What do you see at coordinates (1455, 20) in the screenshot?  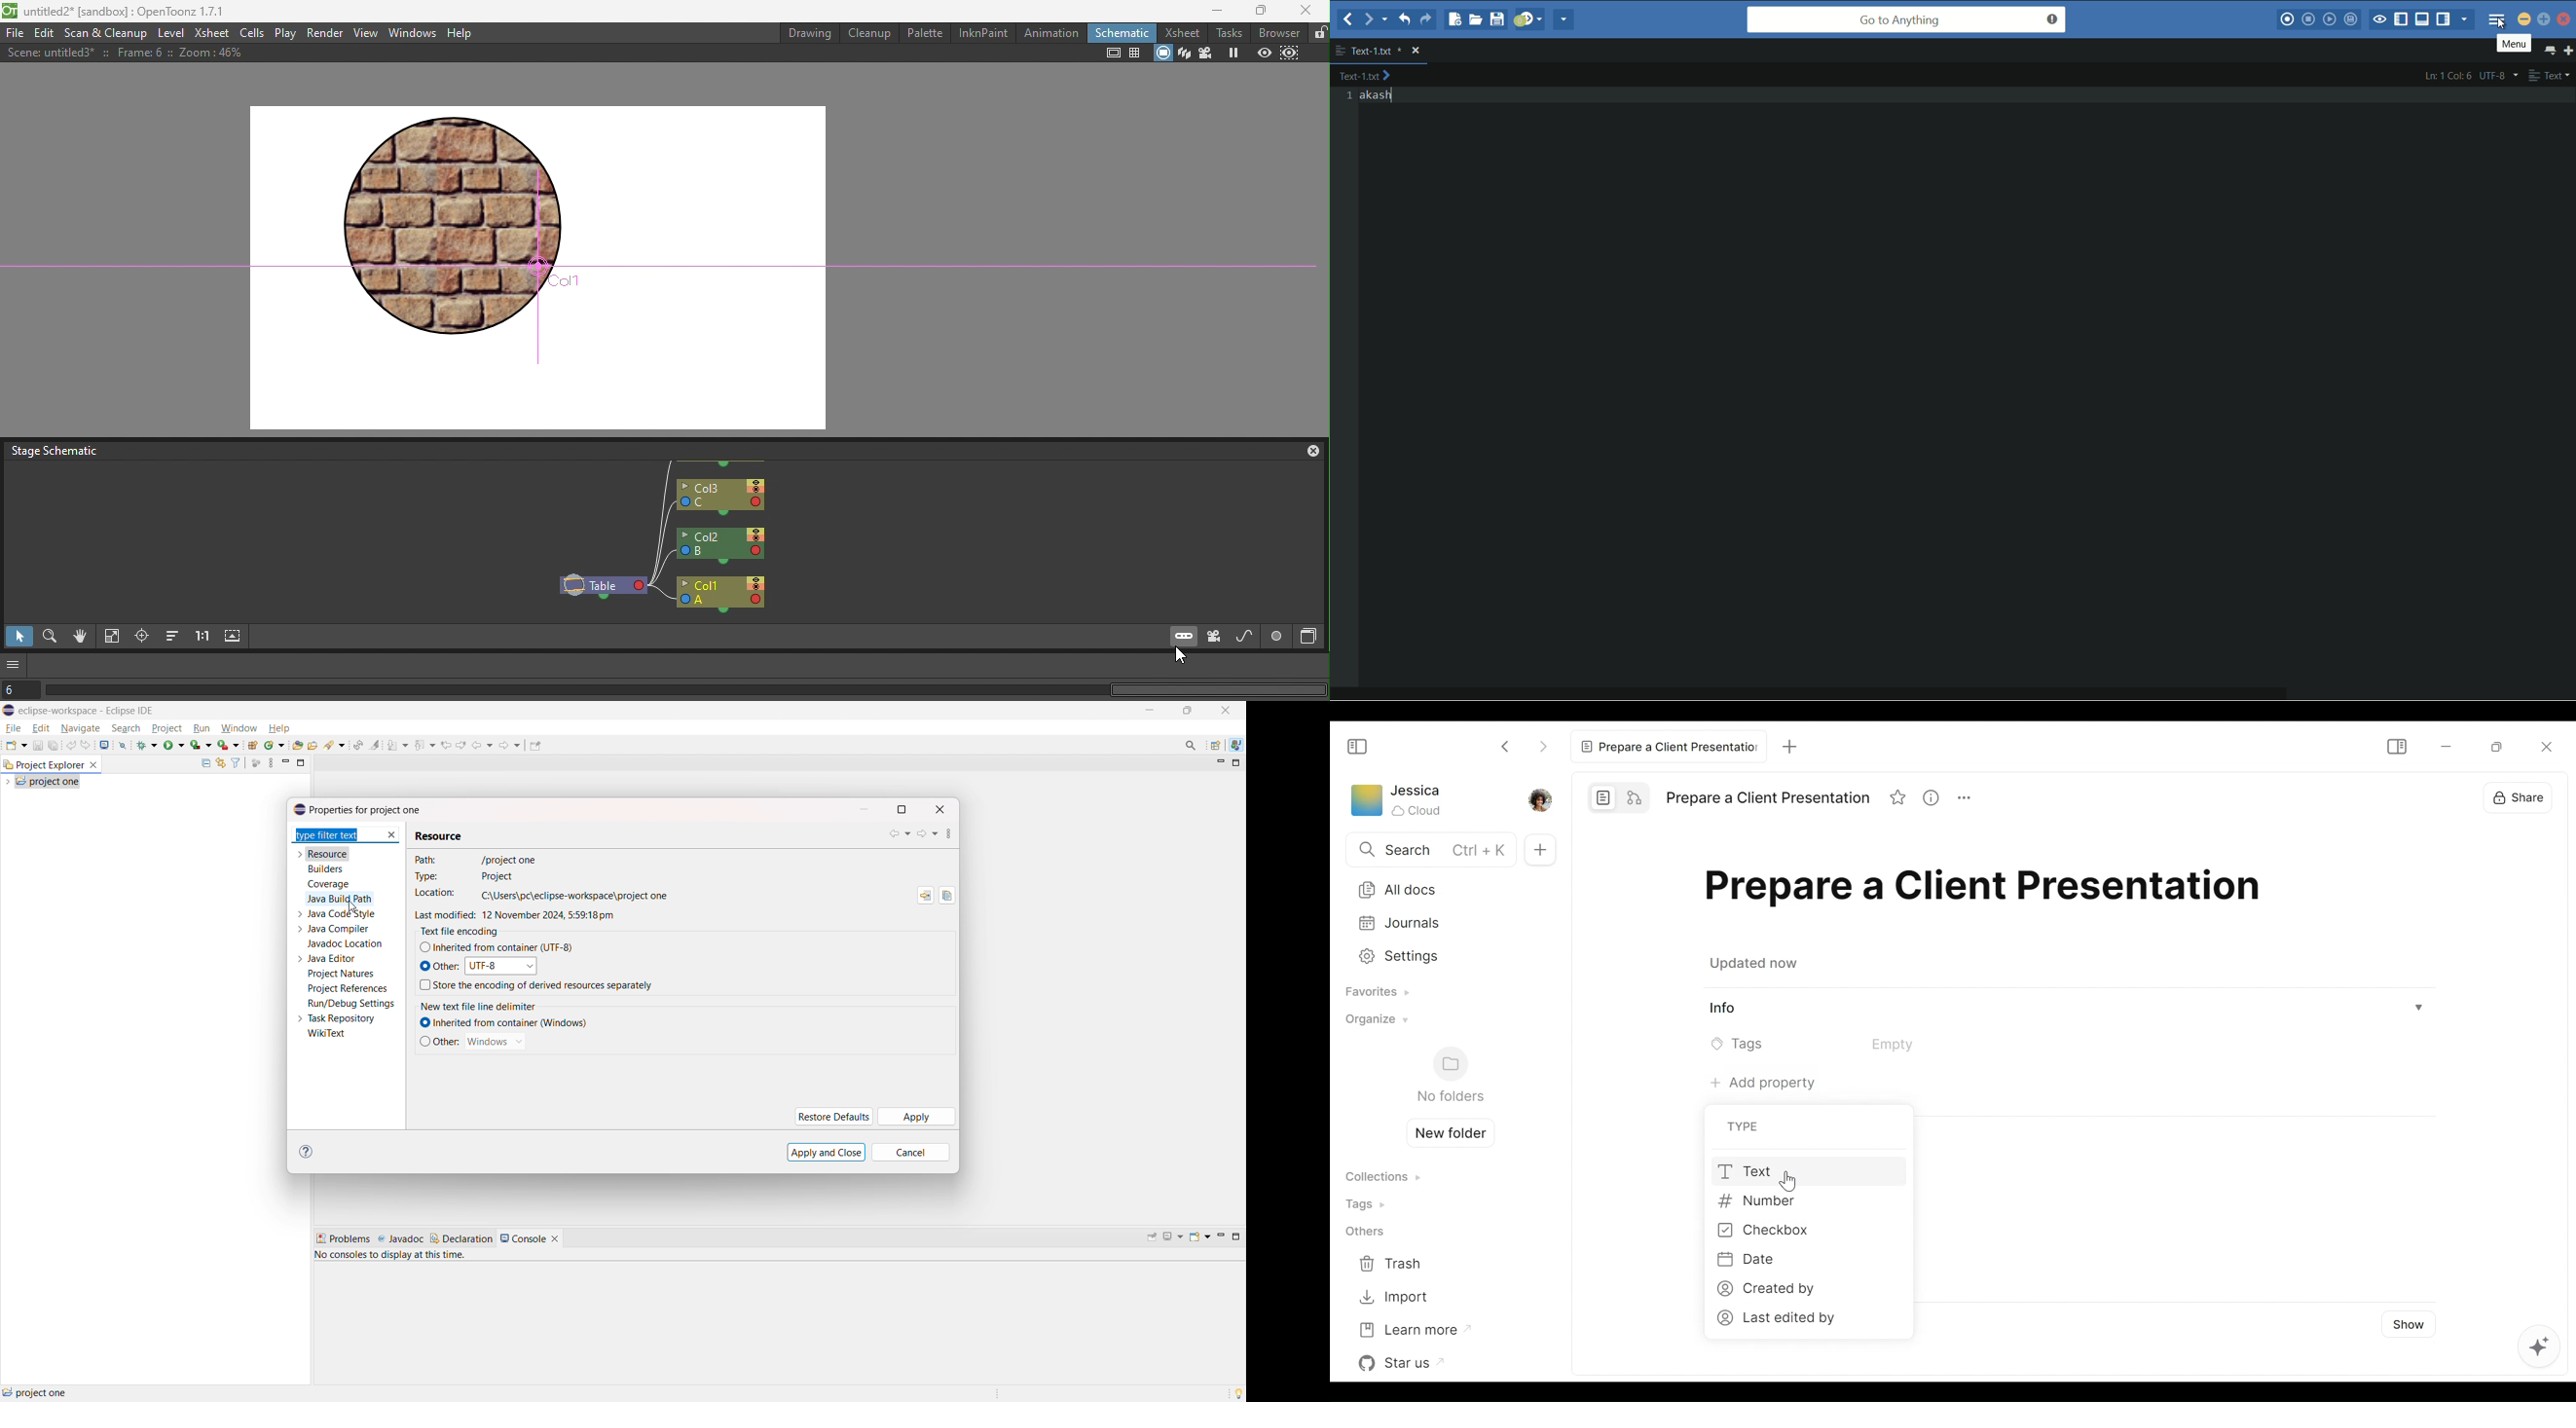 I see `new file` at bounding box center [1455, 20].